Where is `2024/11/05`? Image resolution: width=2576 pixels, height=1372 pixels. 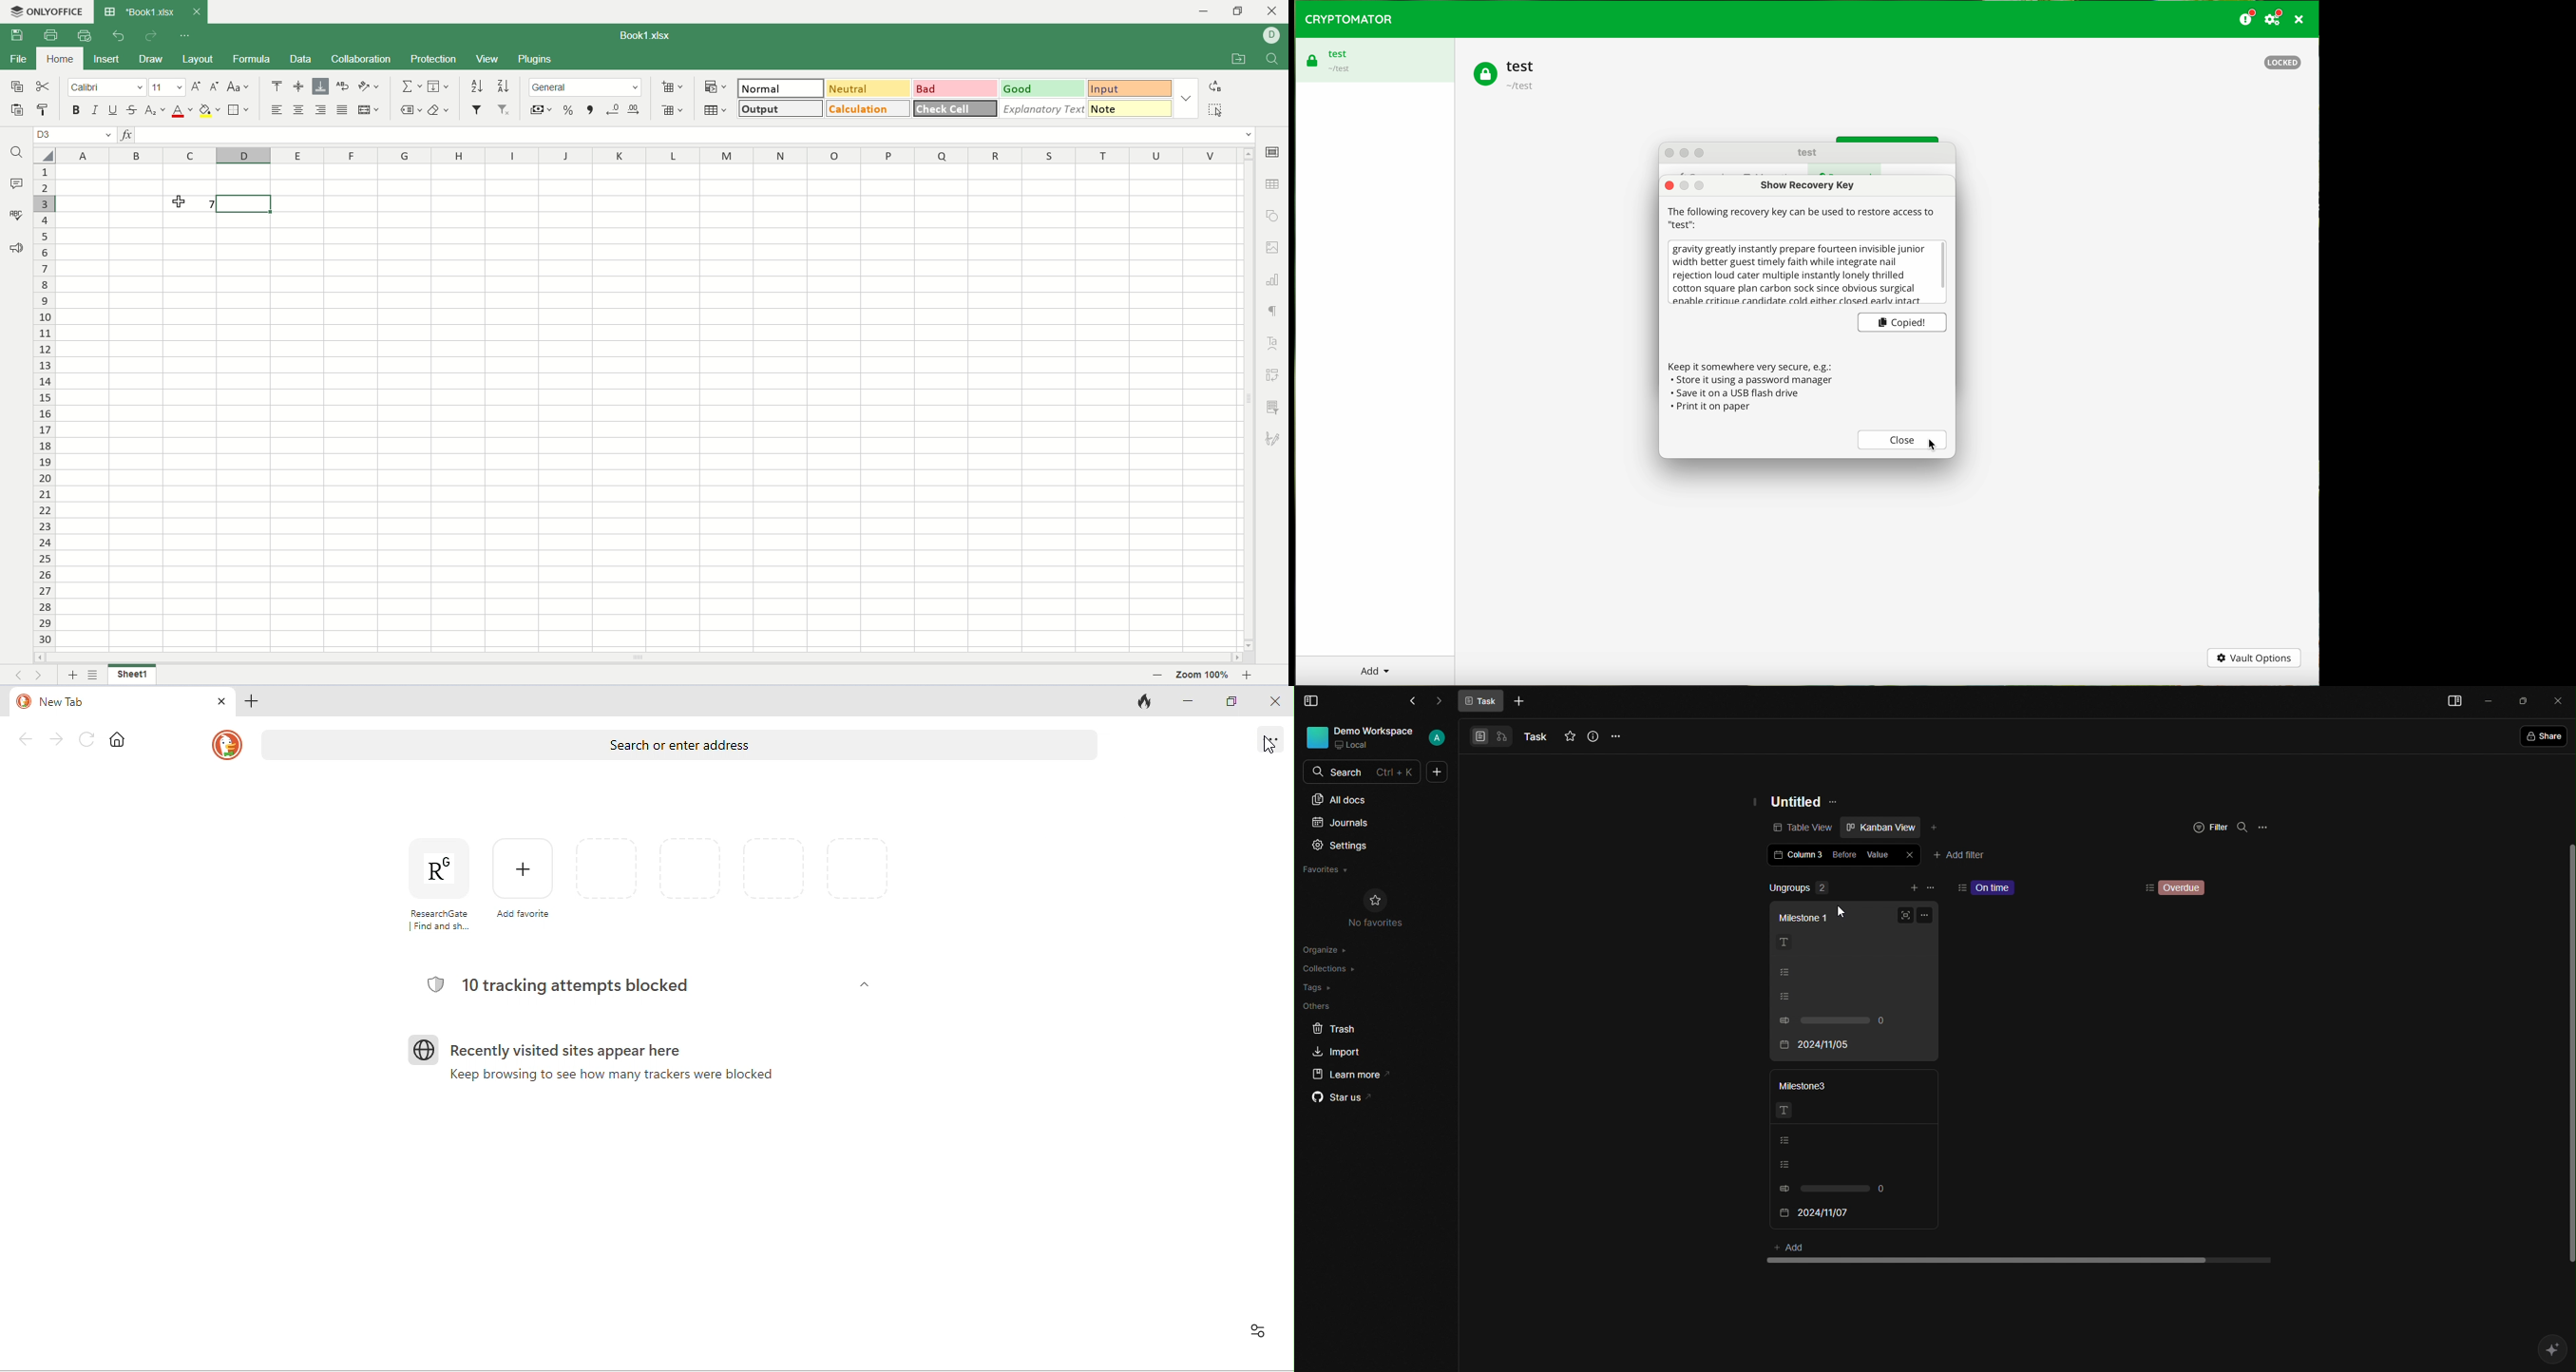 2024/11/05 is located at coordinates (1819, 1045).